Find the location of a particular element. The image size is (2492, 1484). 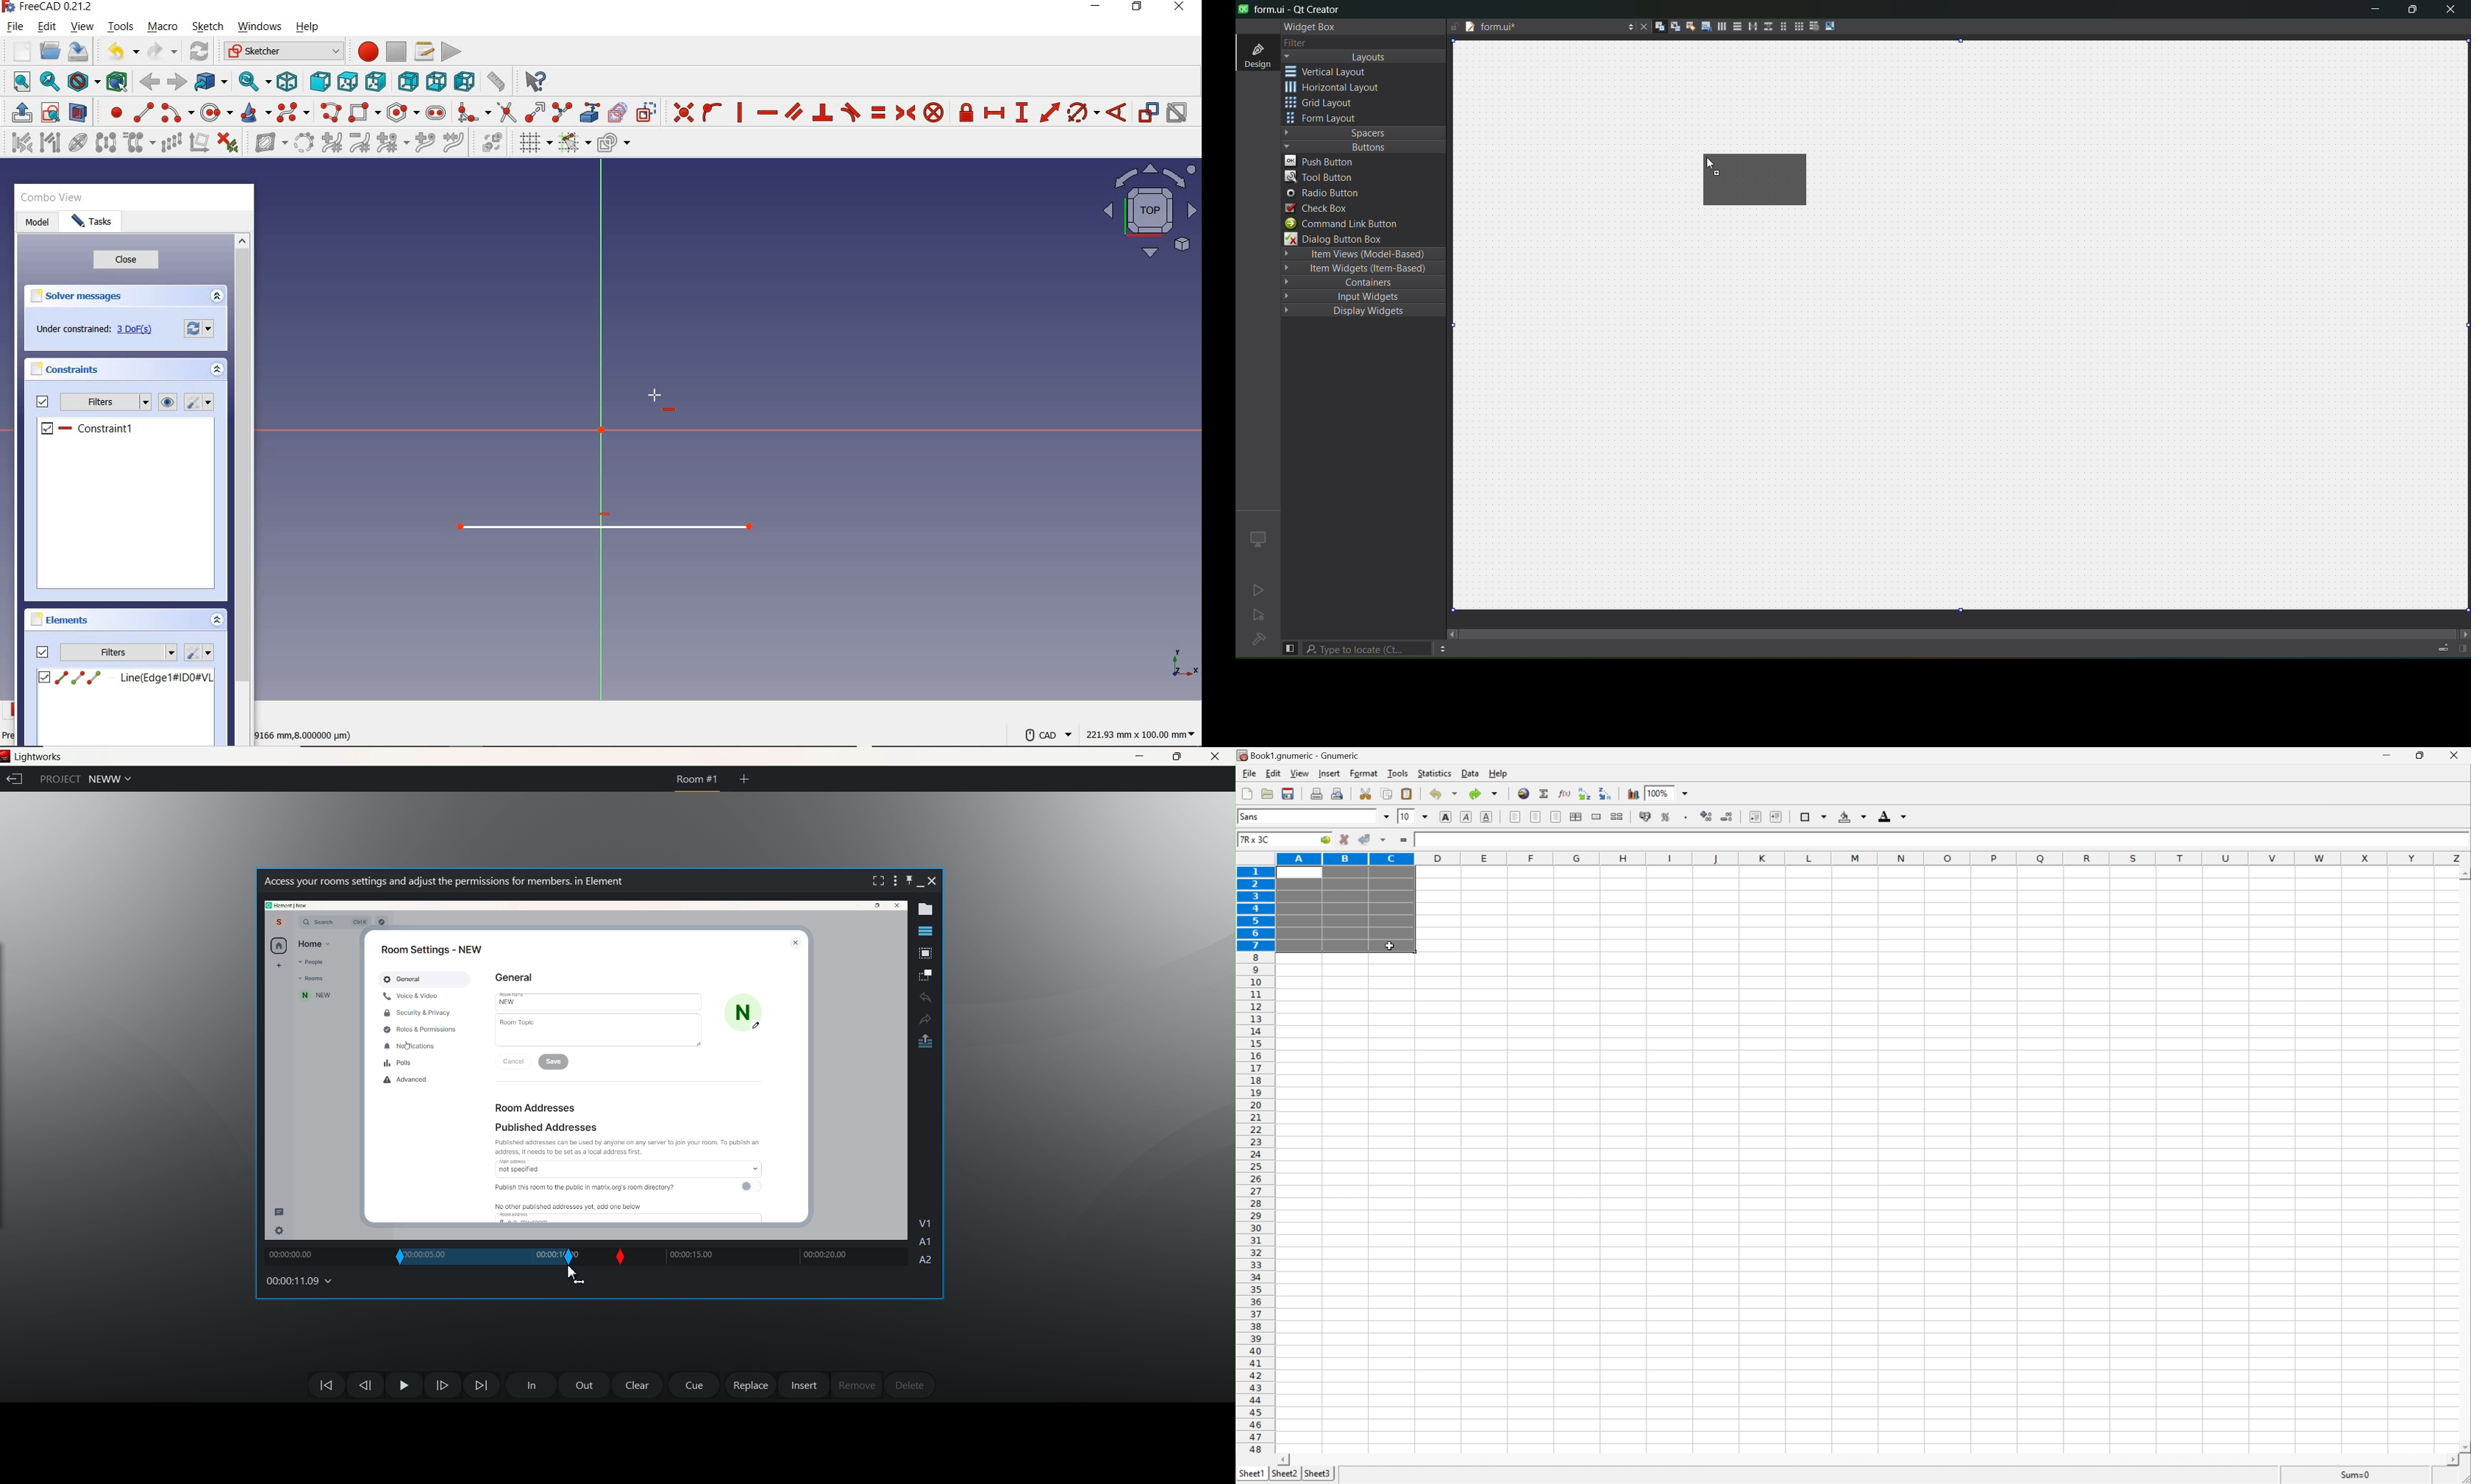

exit current project is located at coordinates (15, 780).